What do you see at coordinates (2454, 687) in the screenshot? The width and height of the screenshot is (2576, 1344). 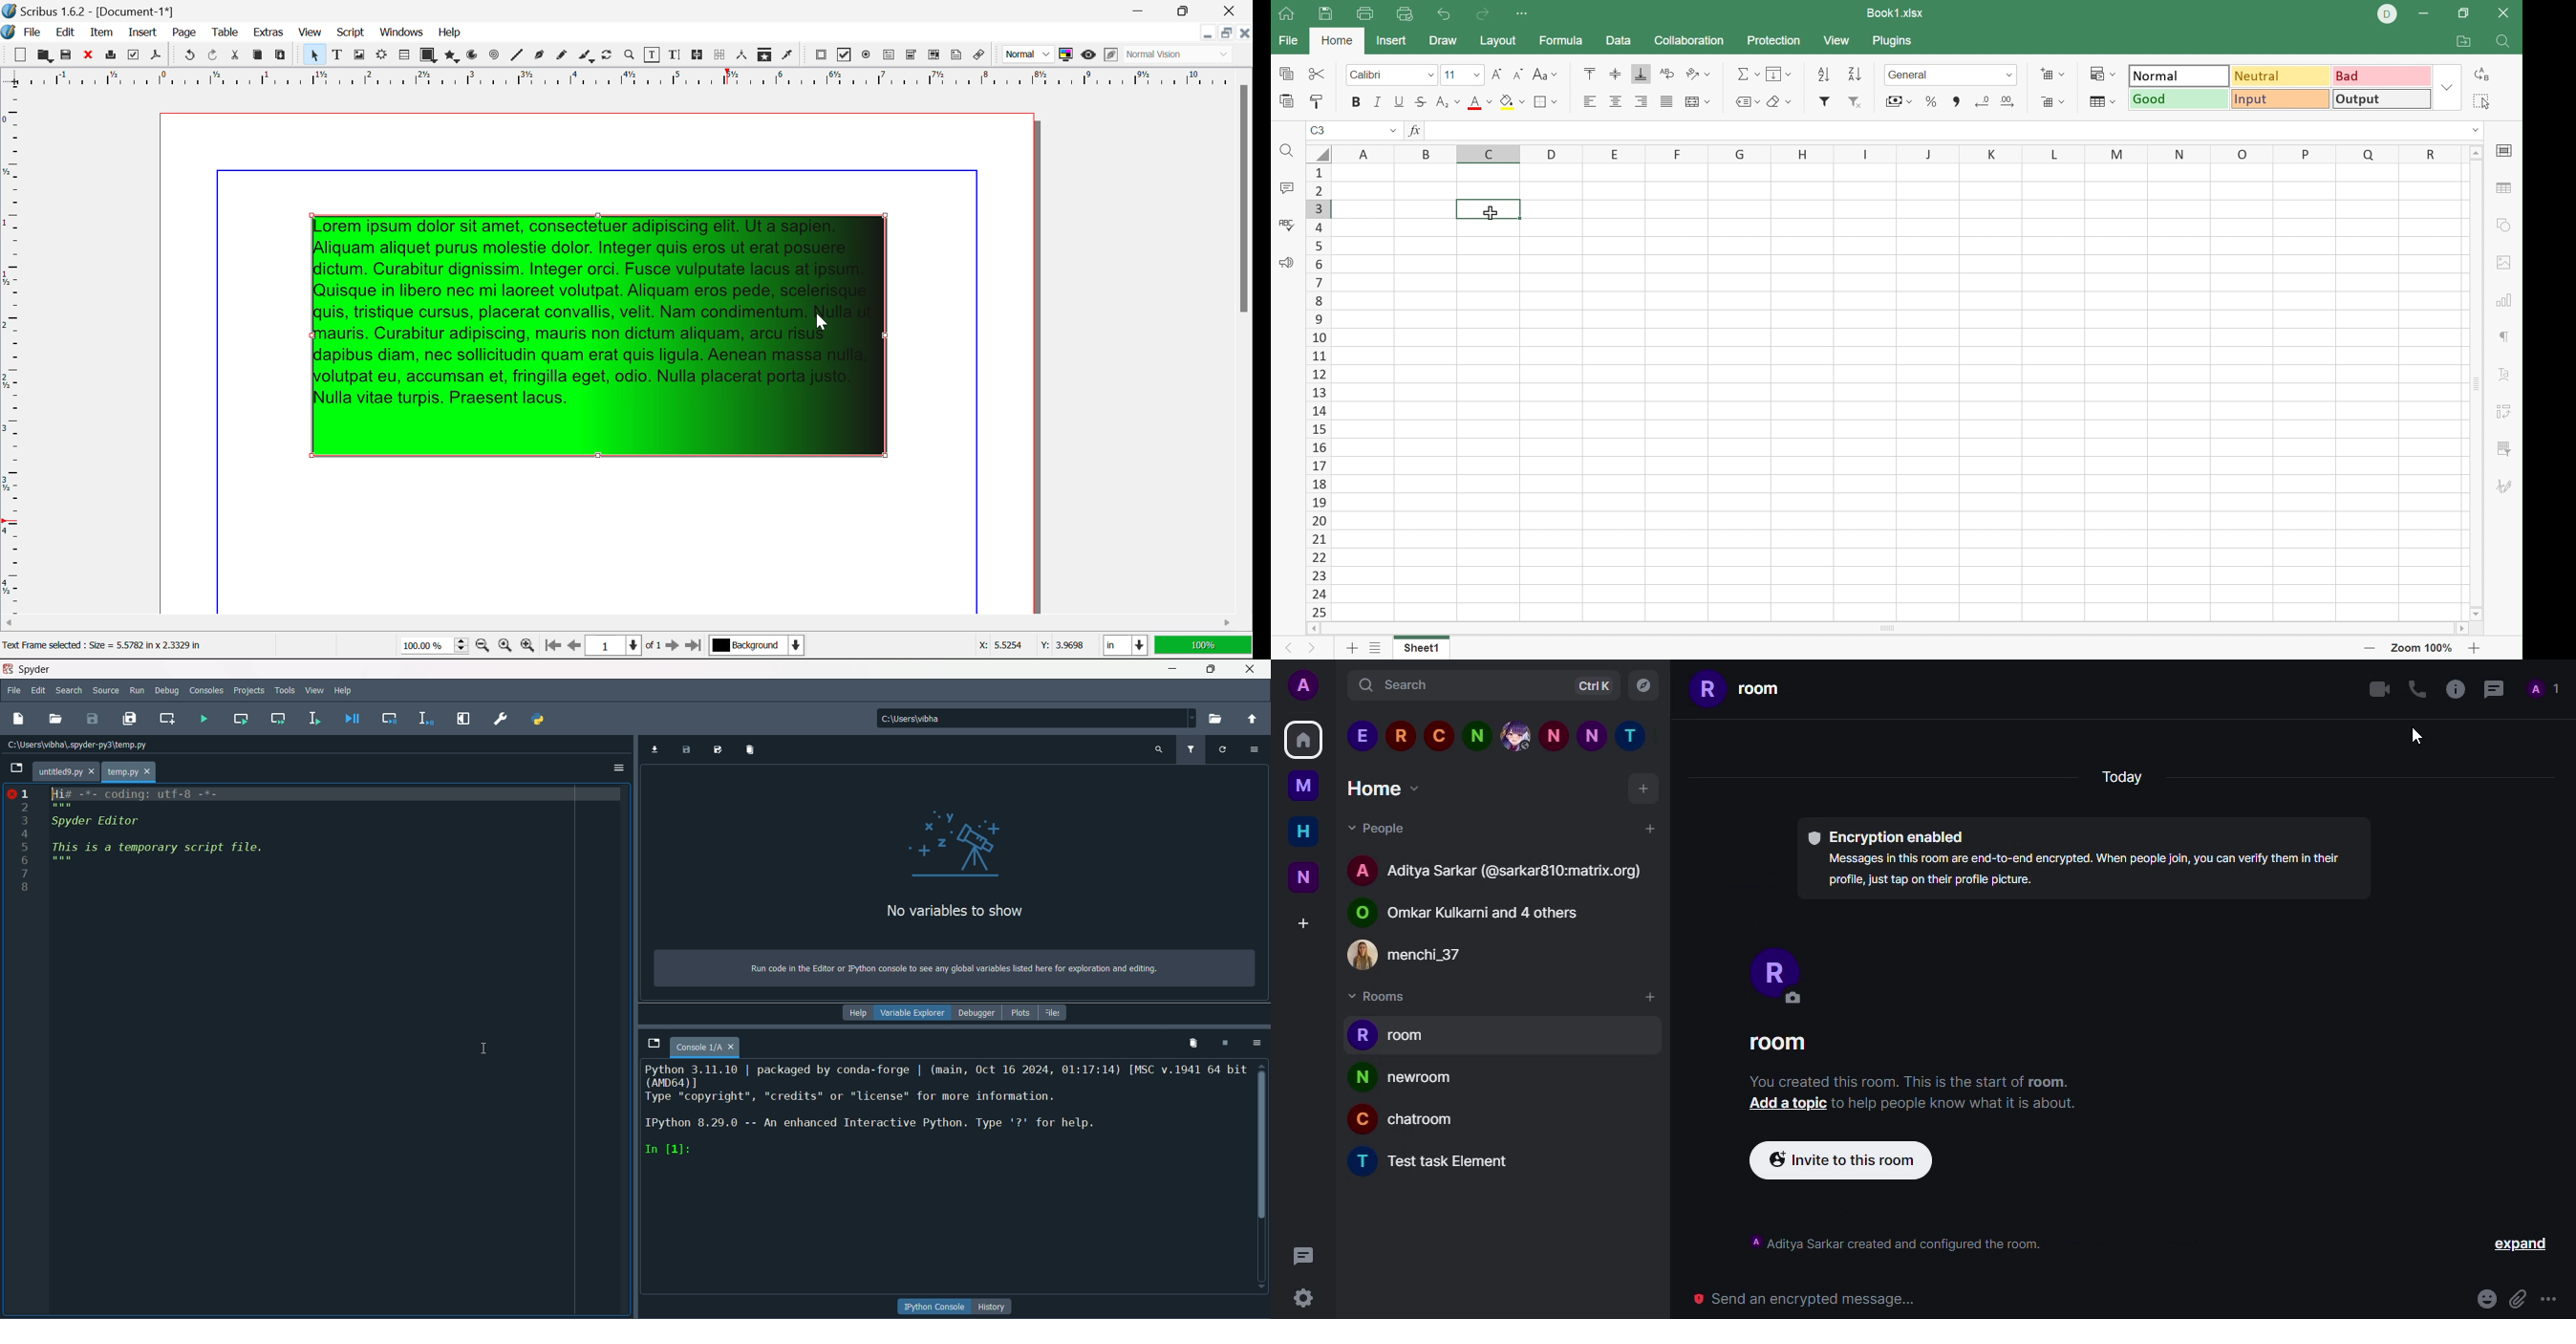 I see `info` at bounding box center [2454, 687].